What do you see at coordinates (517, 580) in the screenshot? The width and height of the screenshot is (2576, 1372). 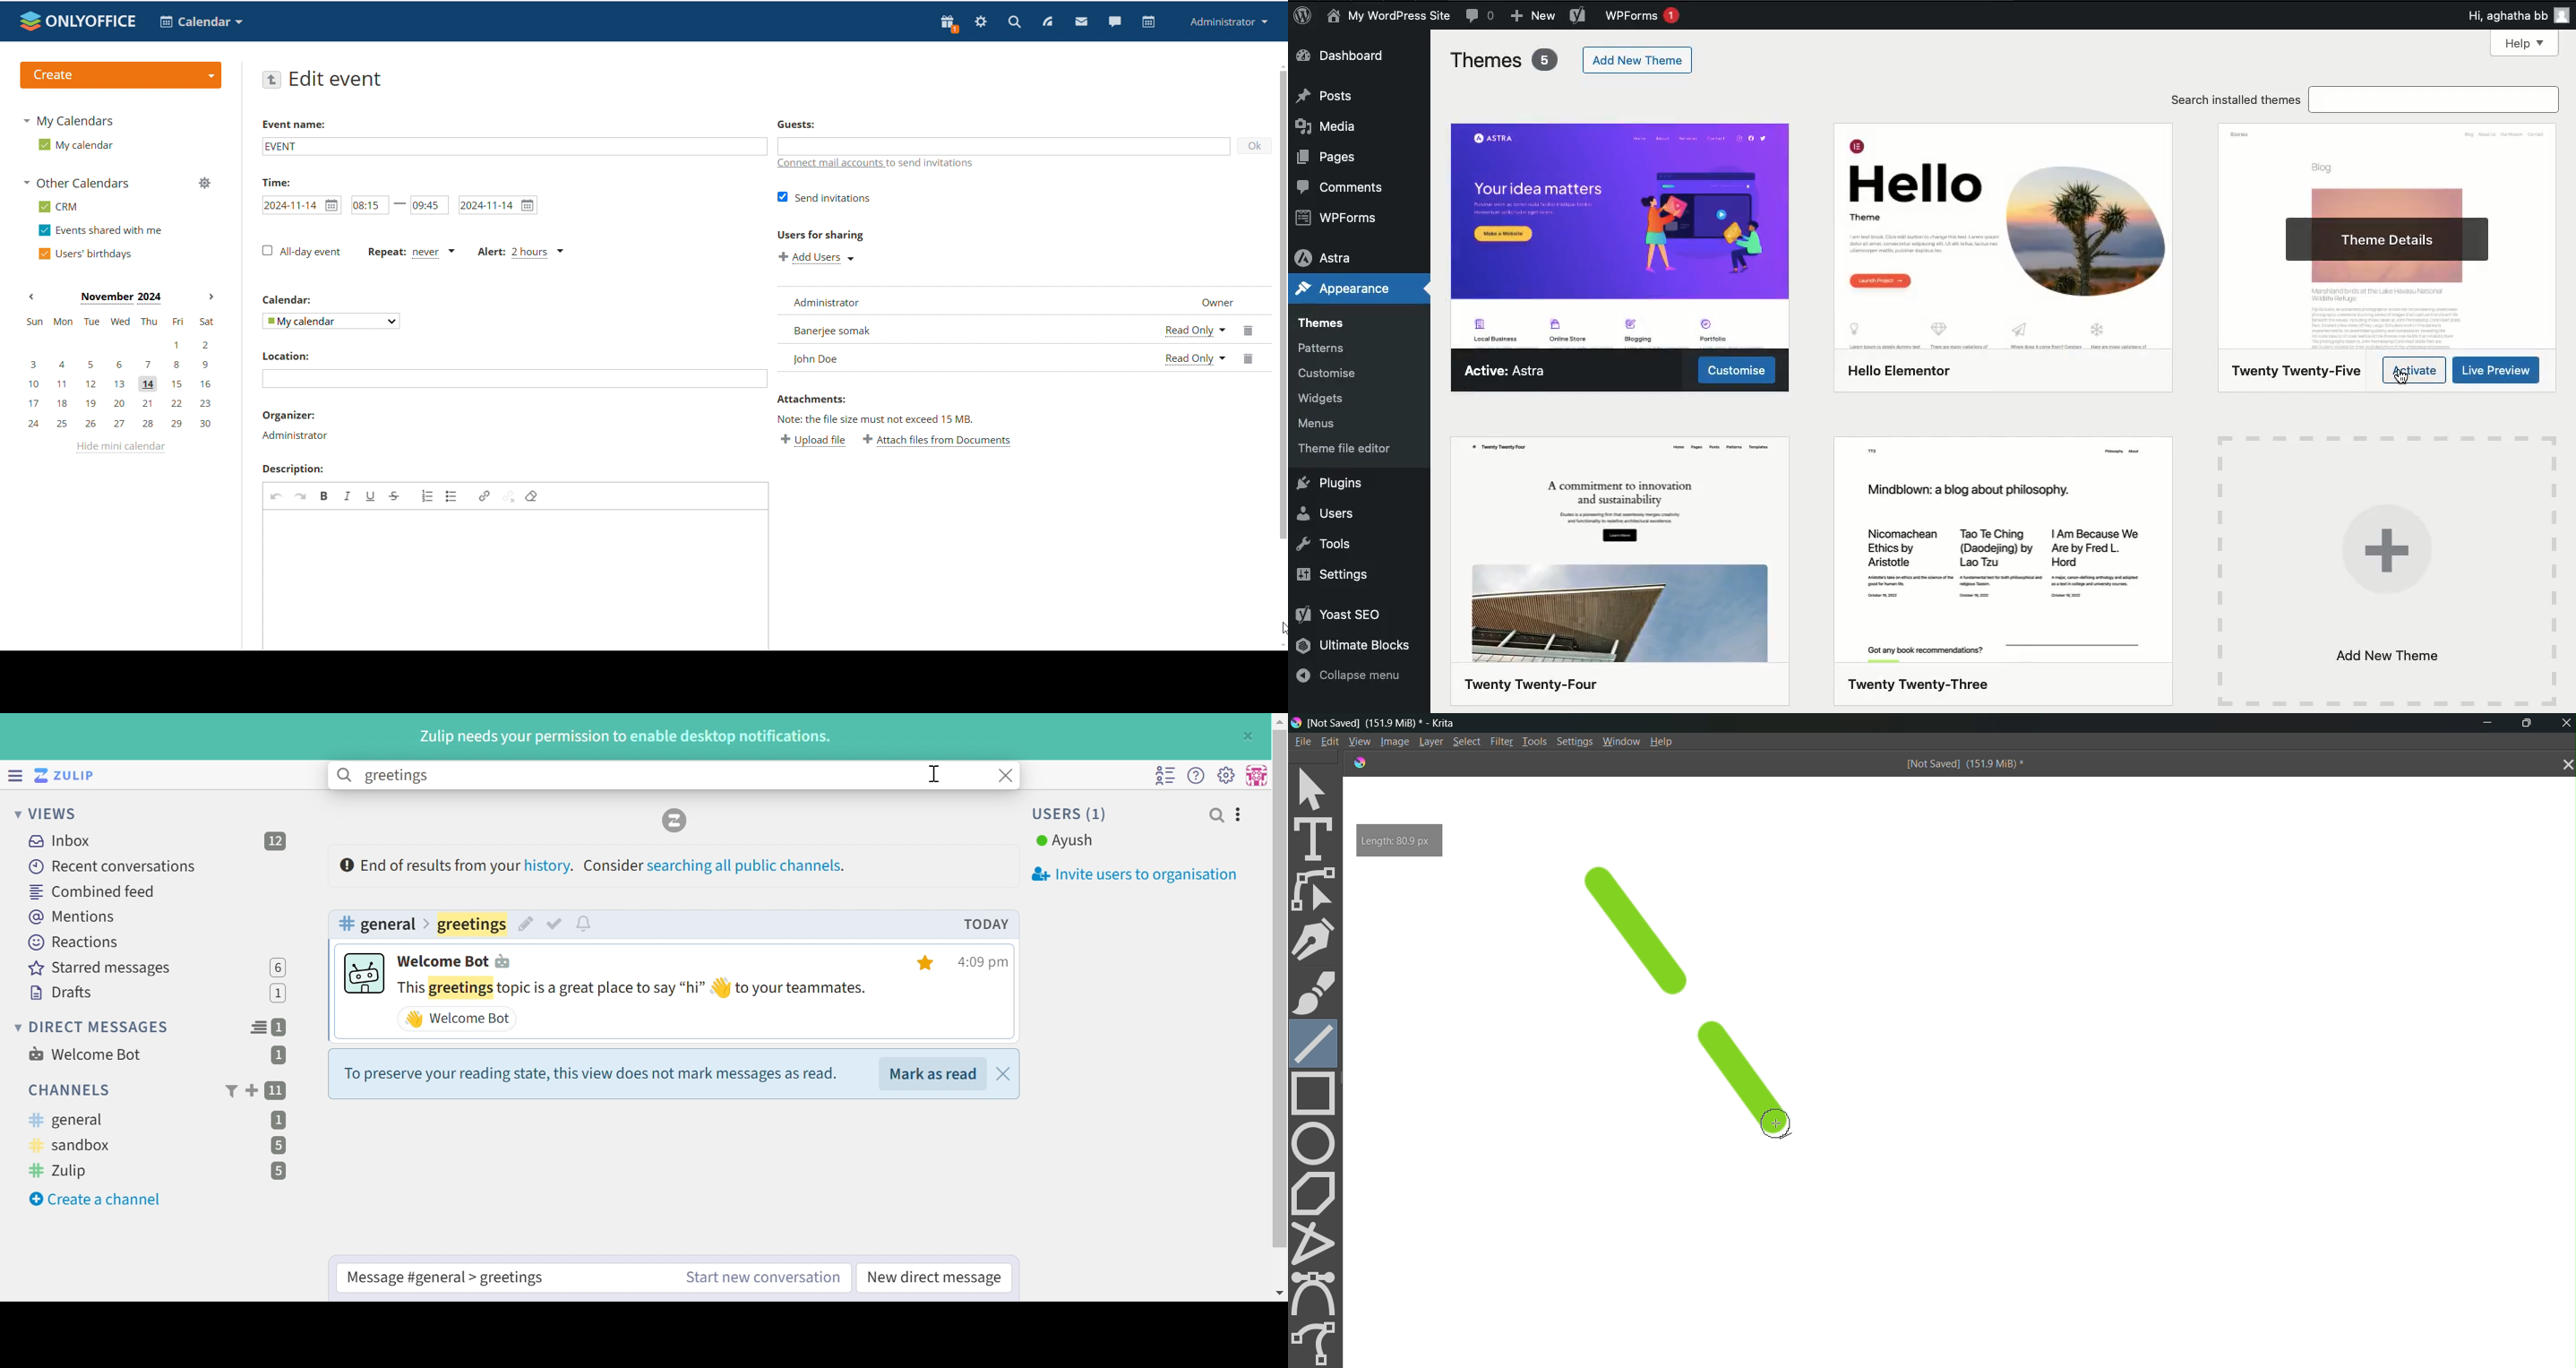 I see `add description` at bounding box center [517, 580].